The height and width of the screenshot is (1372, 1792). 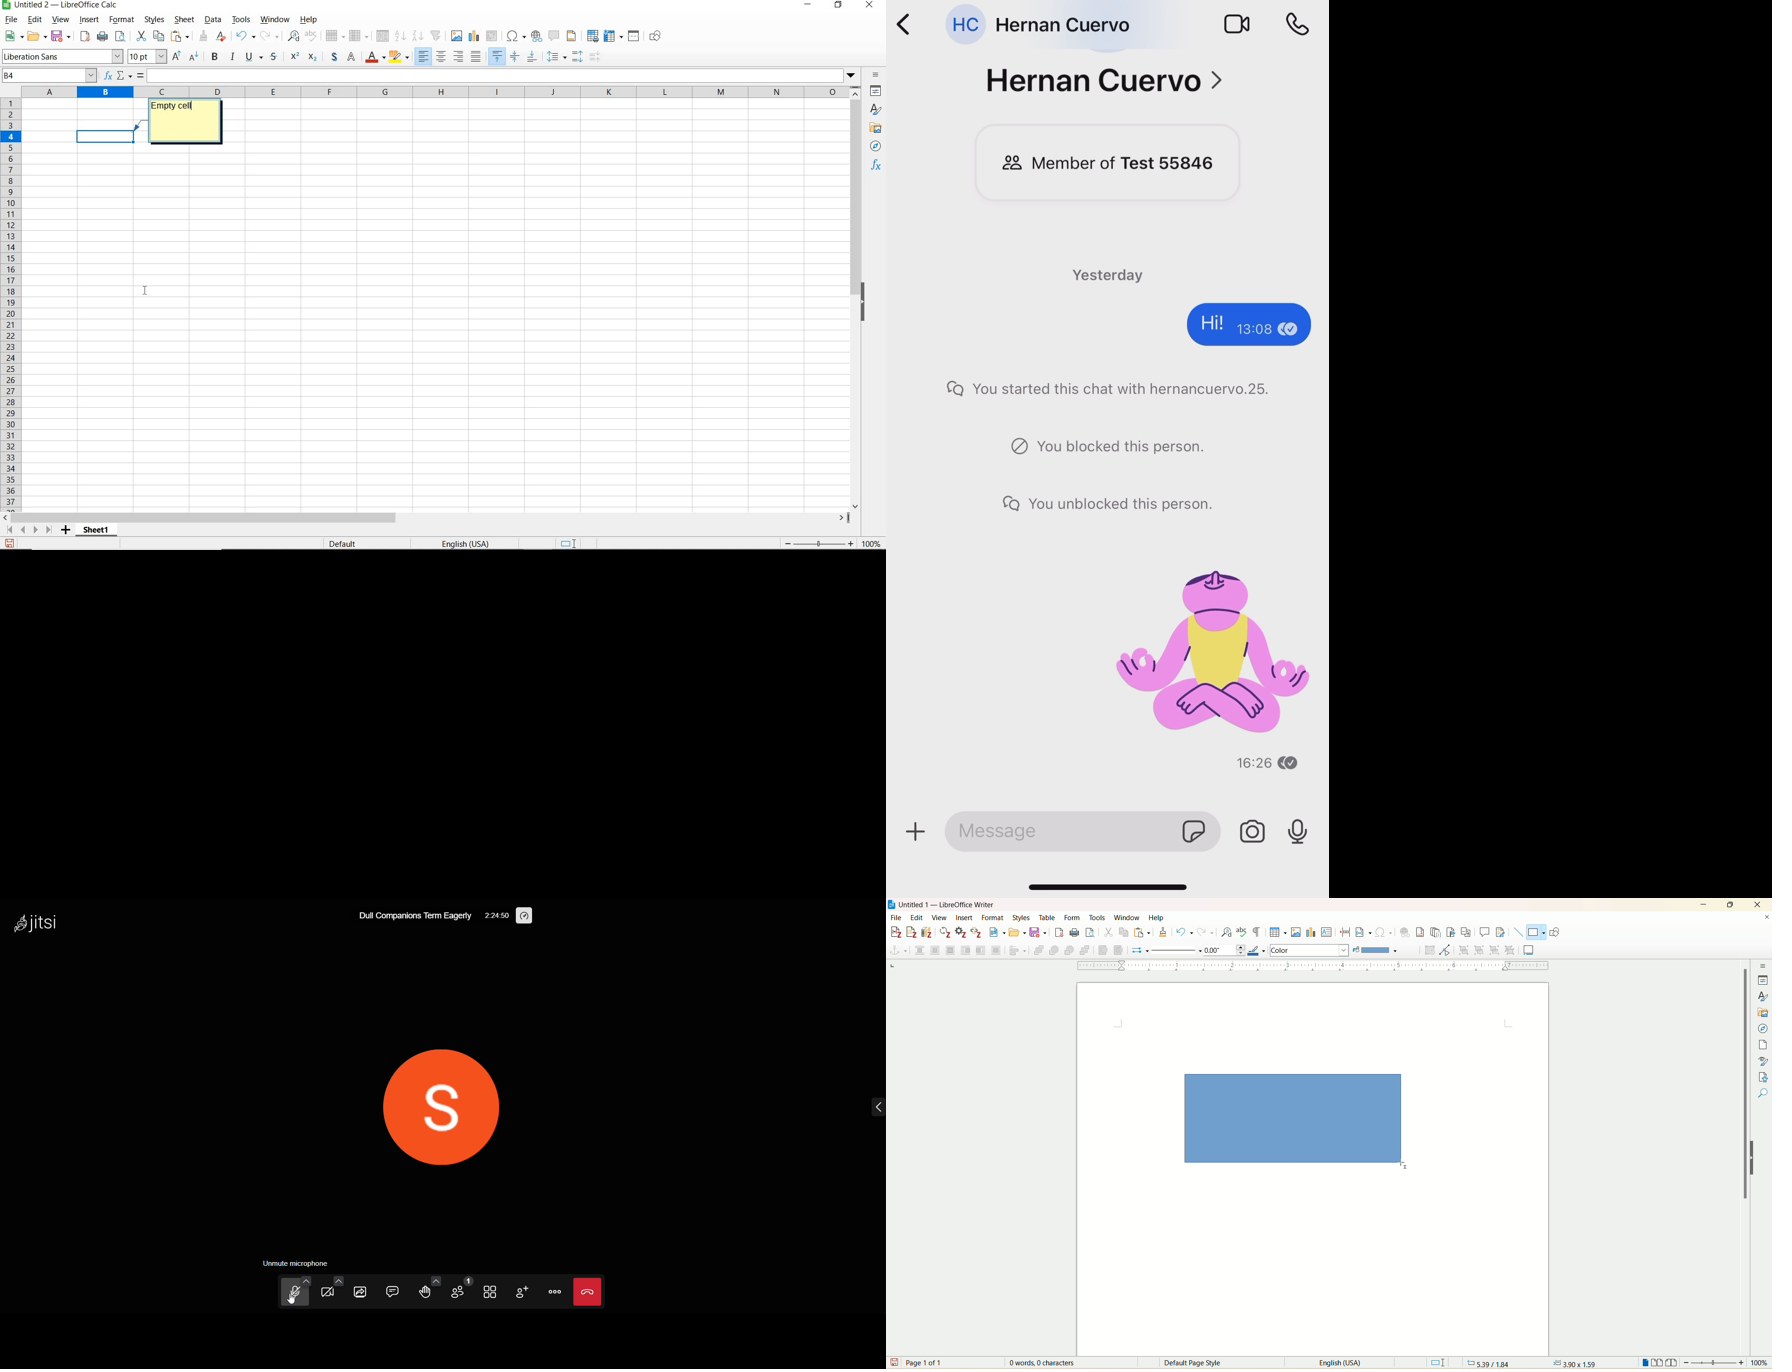 What do you see at coordinates (964, 918) in the screenshot?
I see `insert` at bounding box center [964, 918].